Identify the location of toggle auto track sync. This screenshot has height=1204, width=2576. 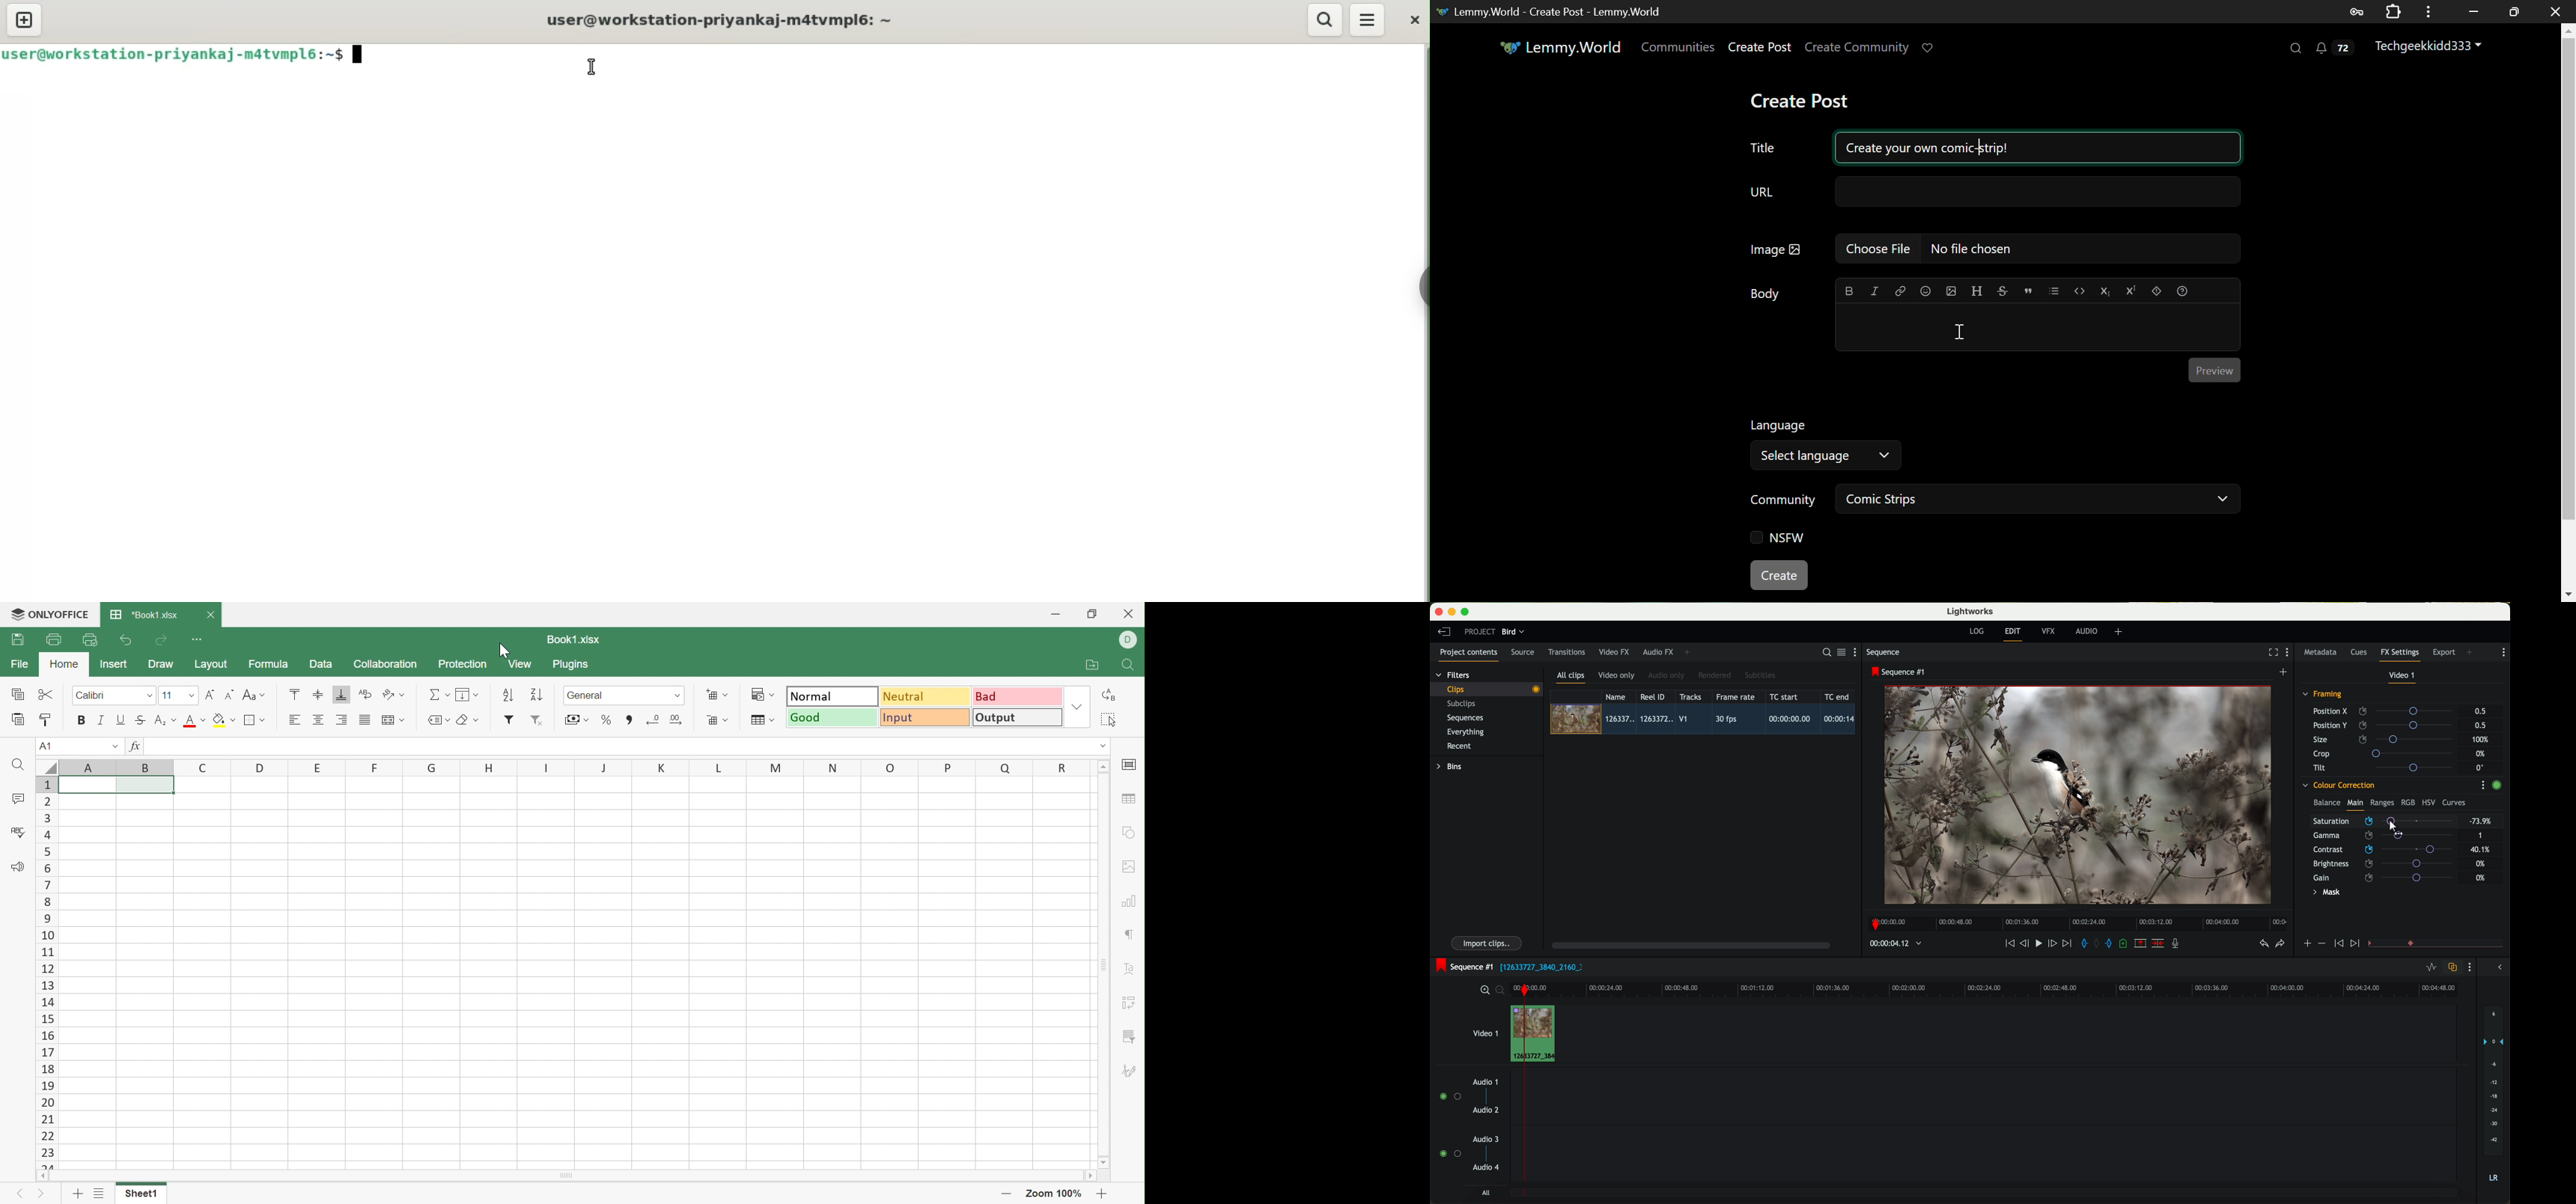
(2450, 968).